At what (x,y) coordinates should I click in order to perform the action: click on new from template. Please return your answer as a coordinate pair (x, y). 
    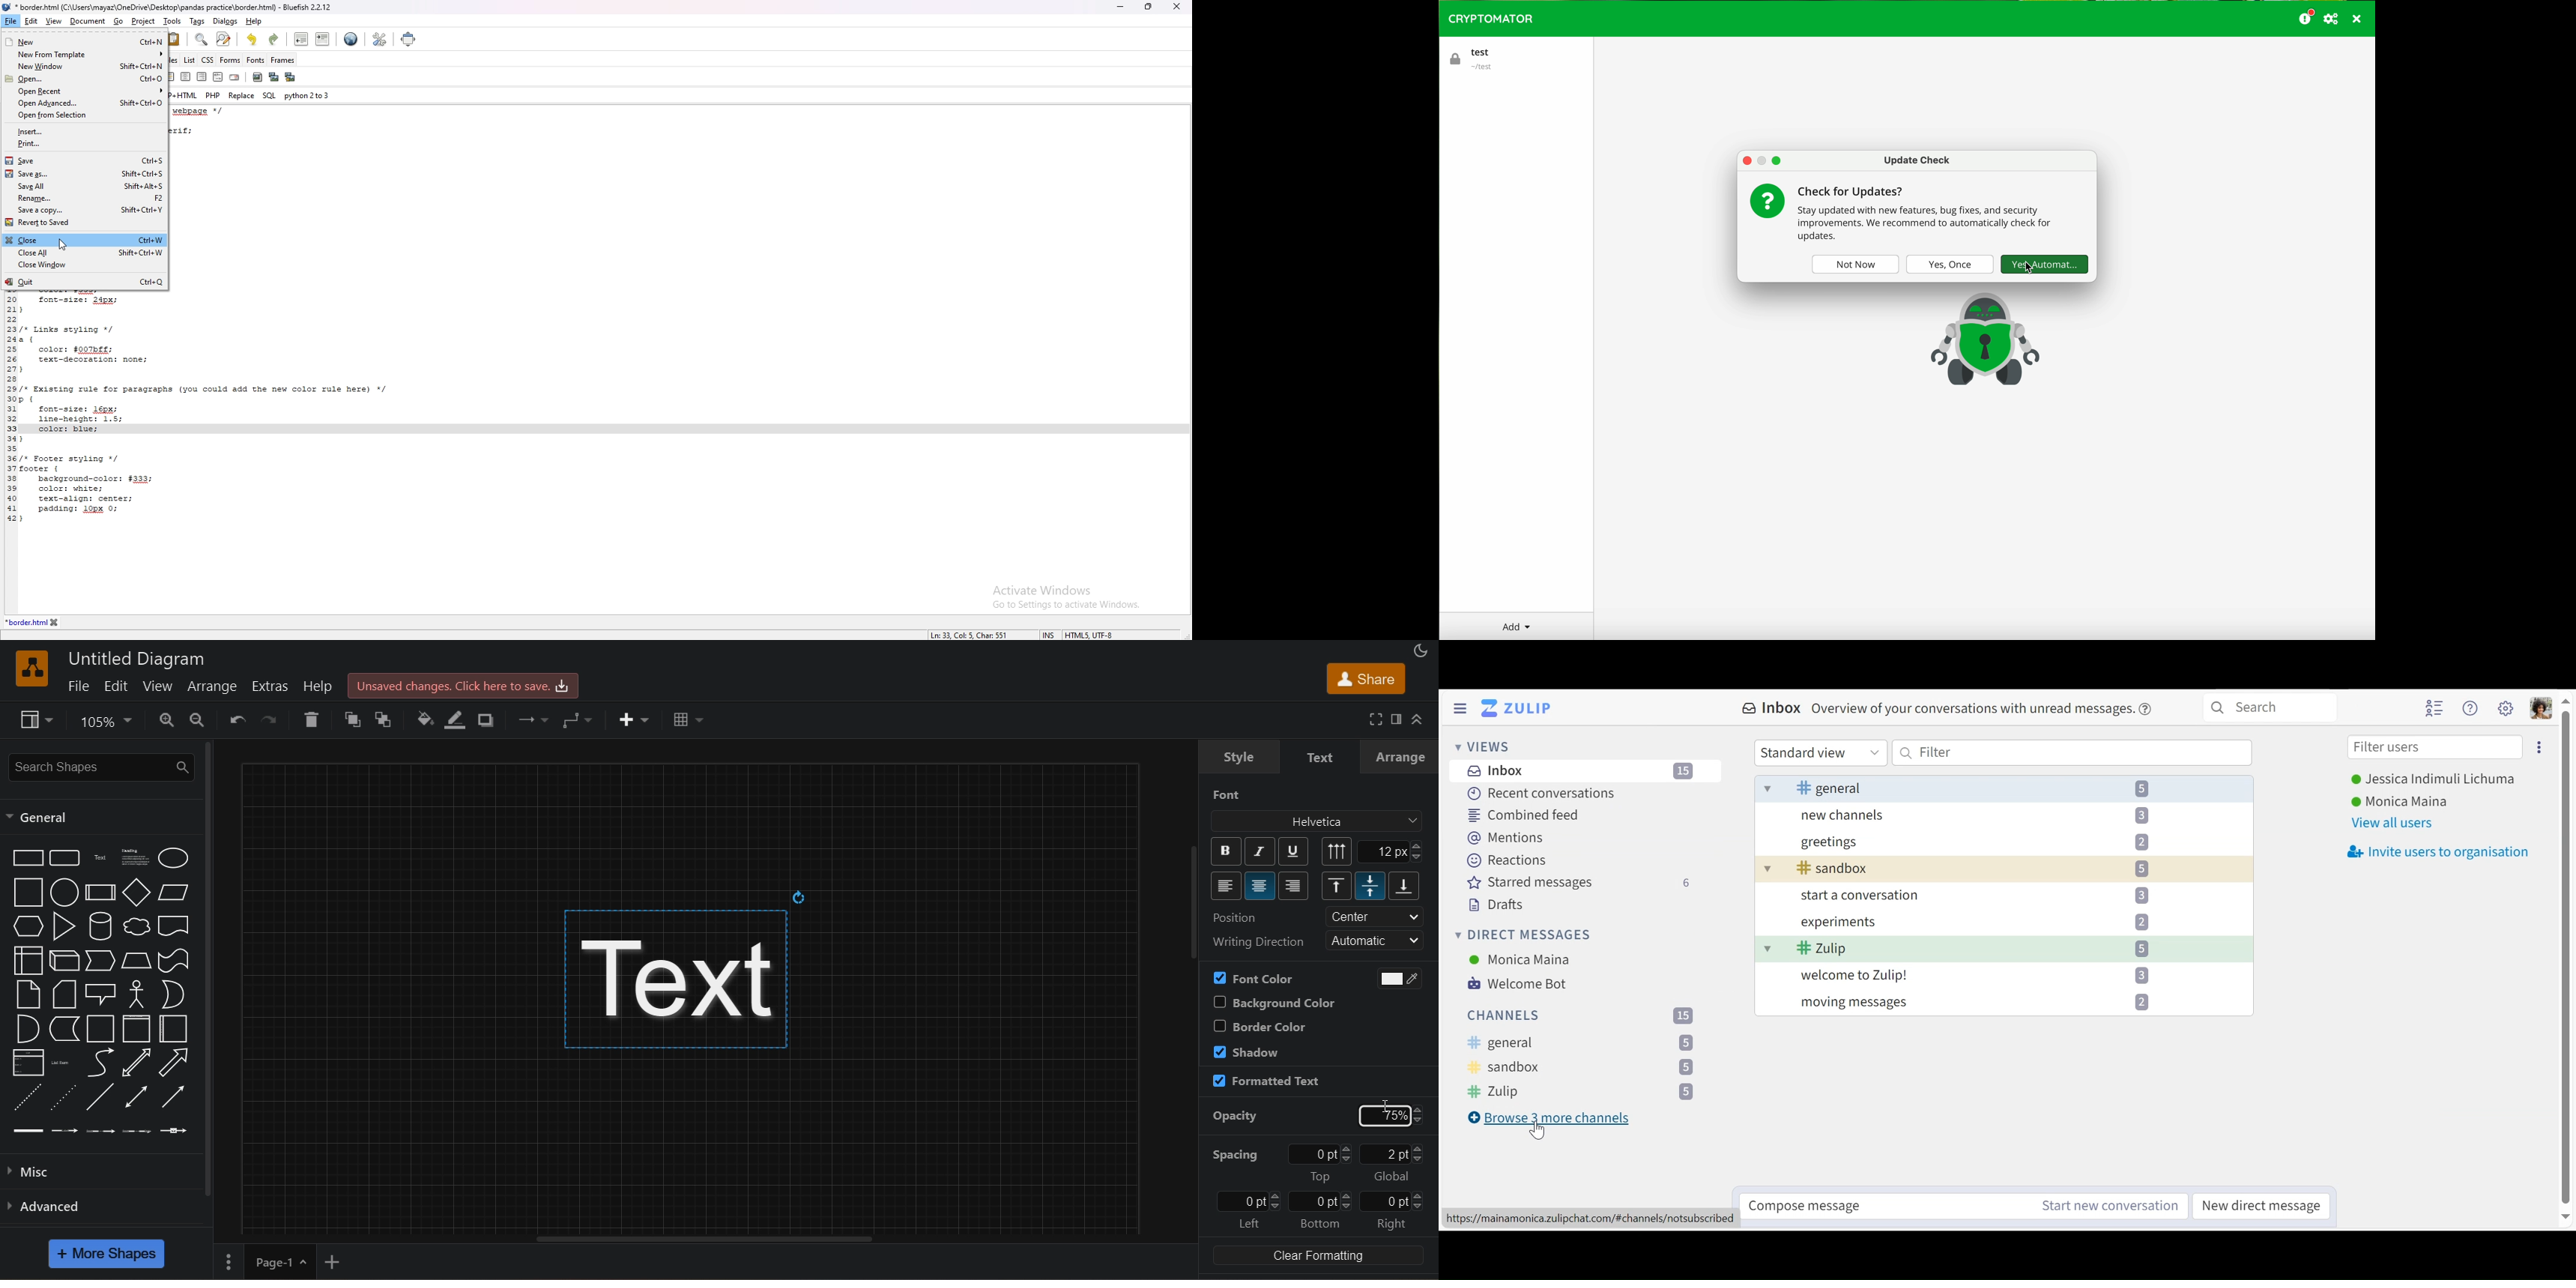
    Looking at the image, I should click on (86, 55).